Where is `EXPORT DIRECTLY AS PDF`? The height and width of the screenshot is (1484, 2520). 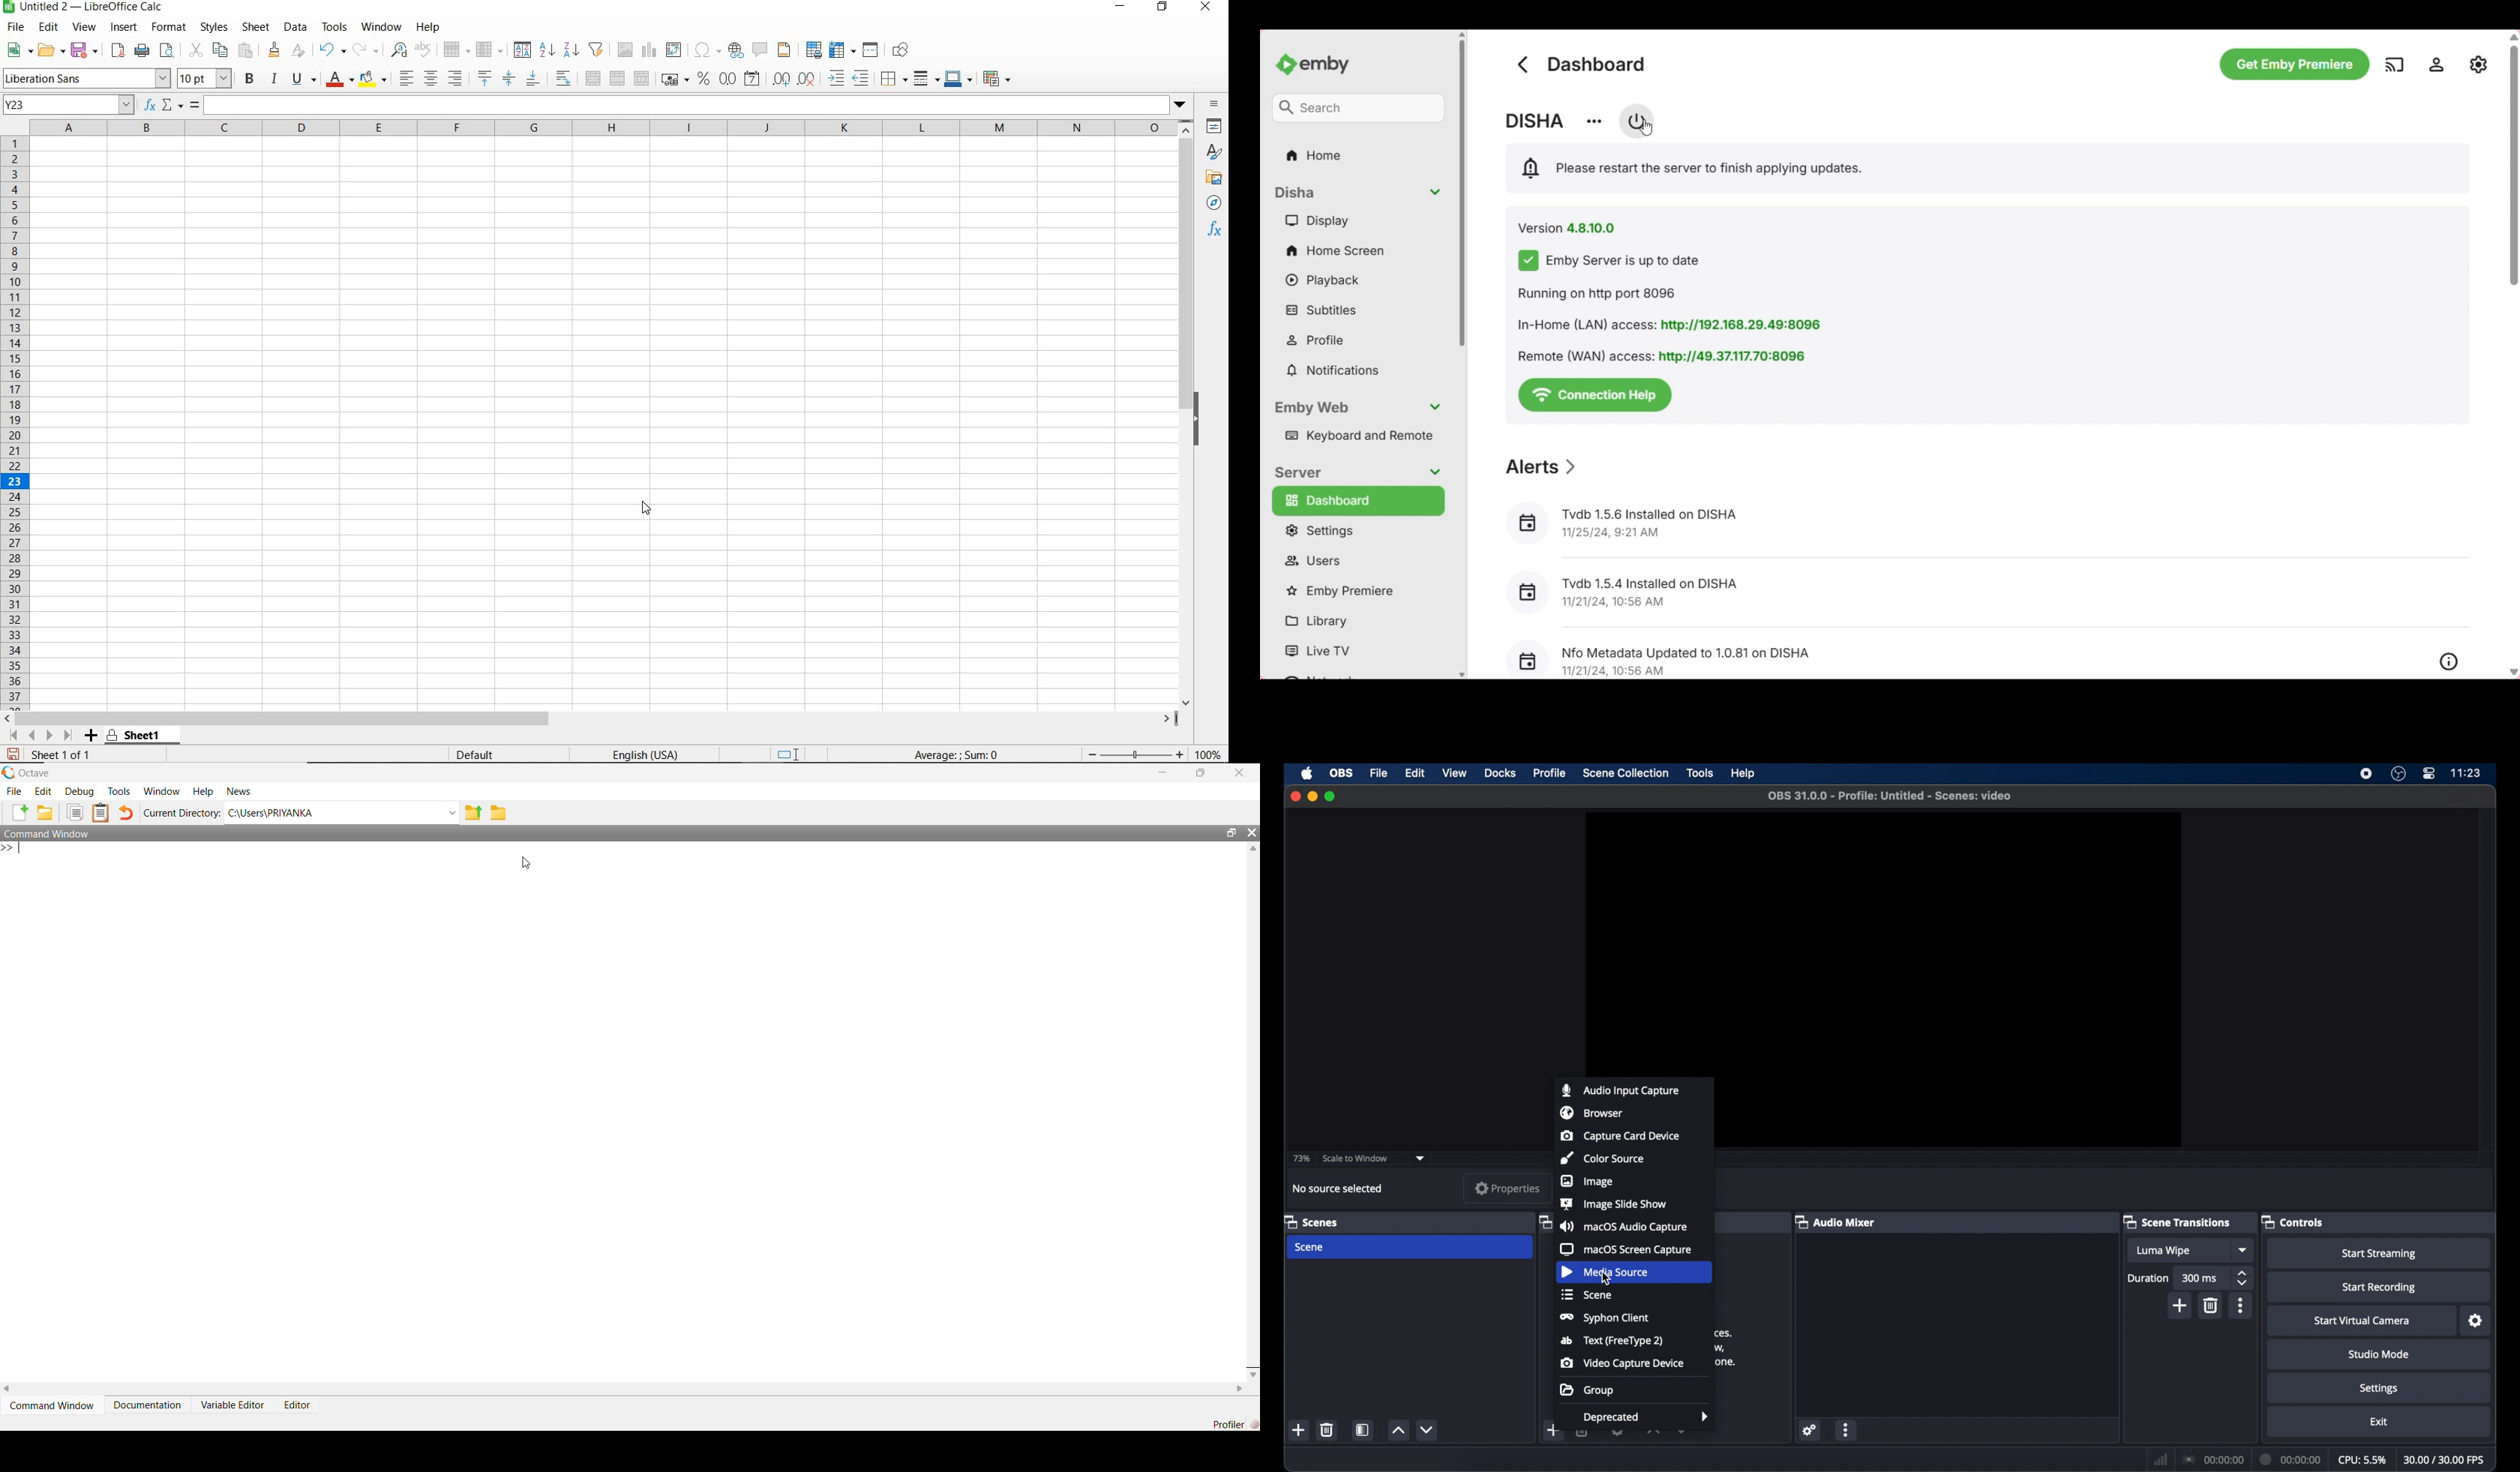 EXPORT DIRECTLY AS PDF is located at coordinates (117, 52).